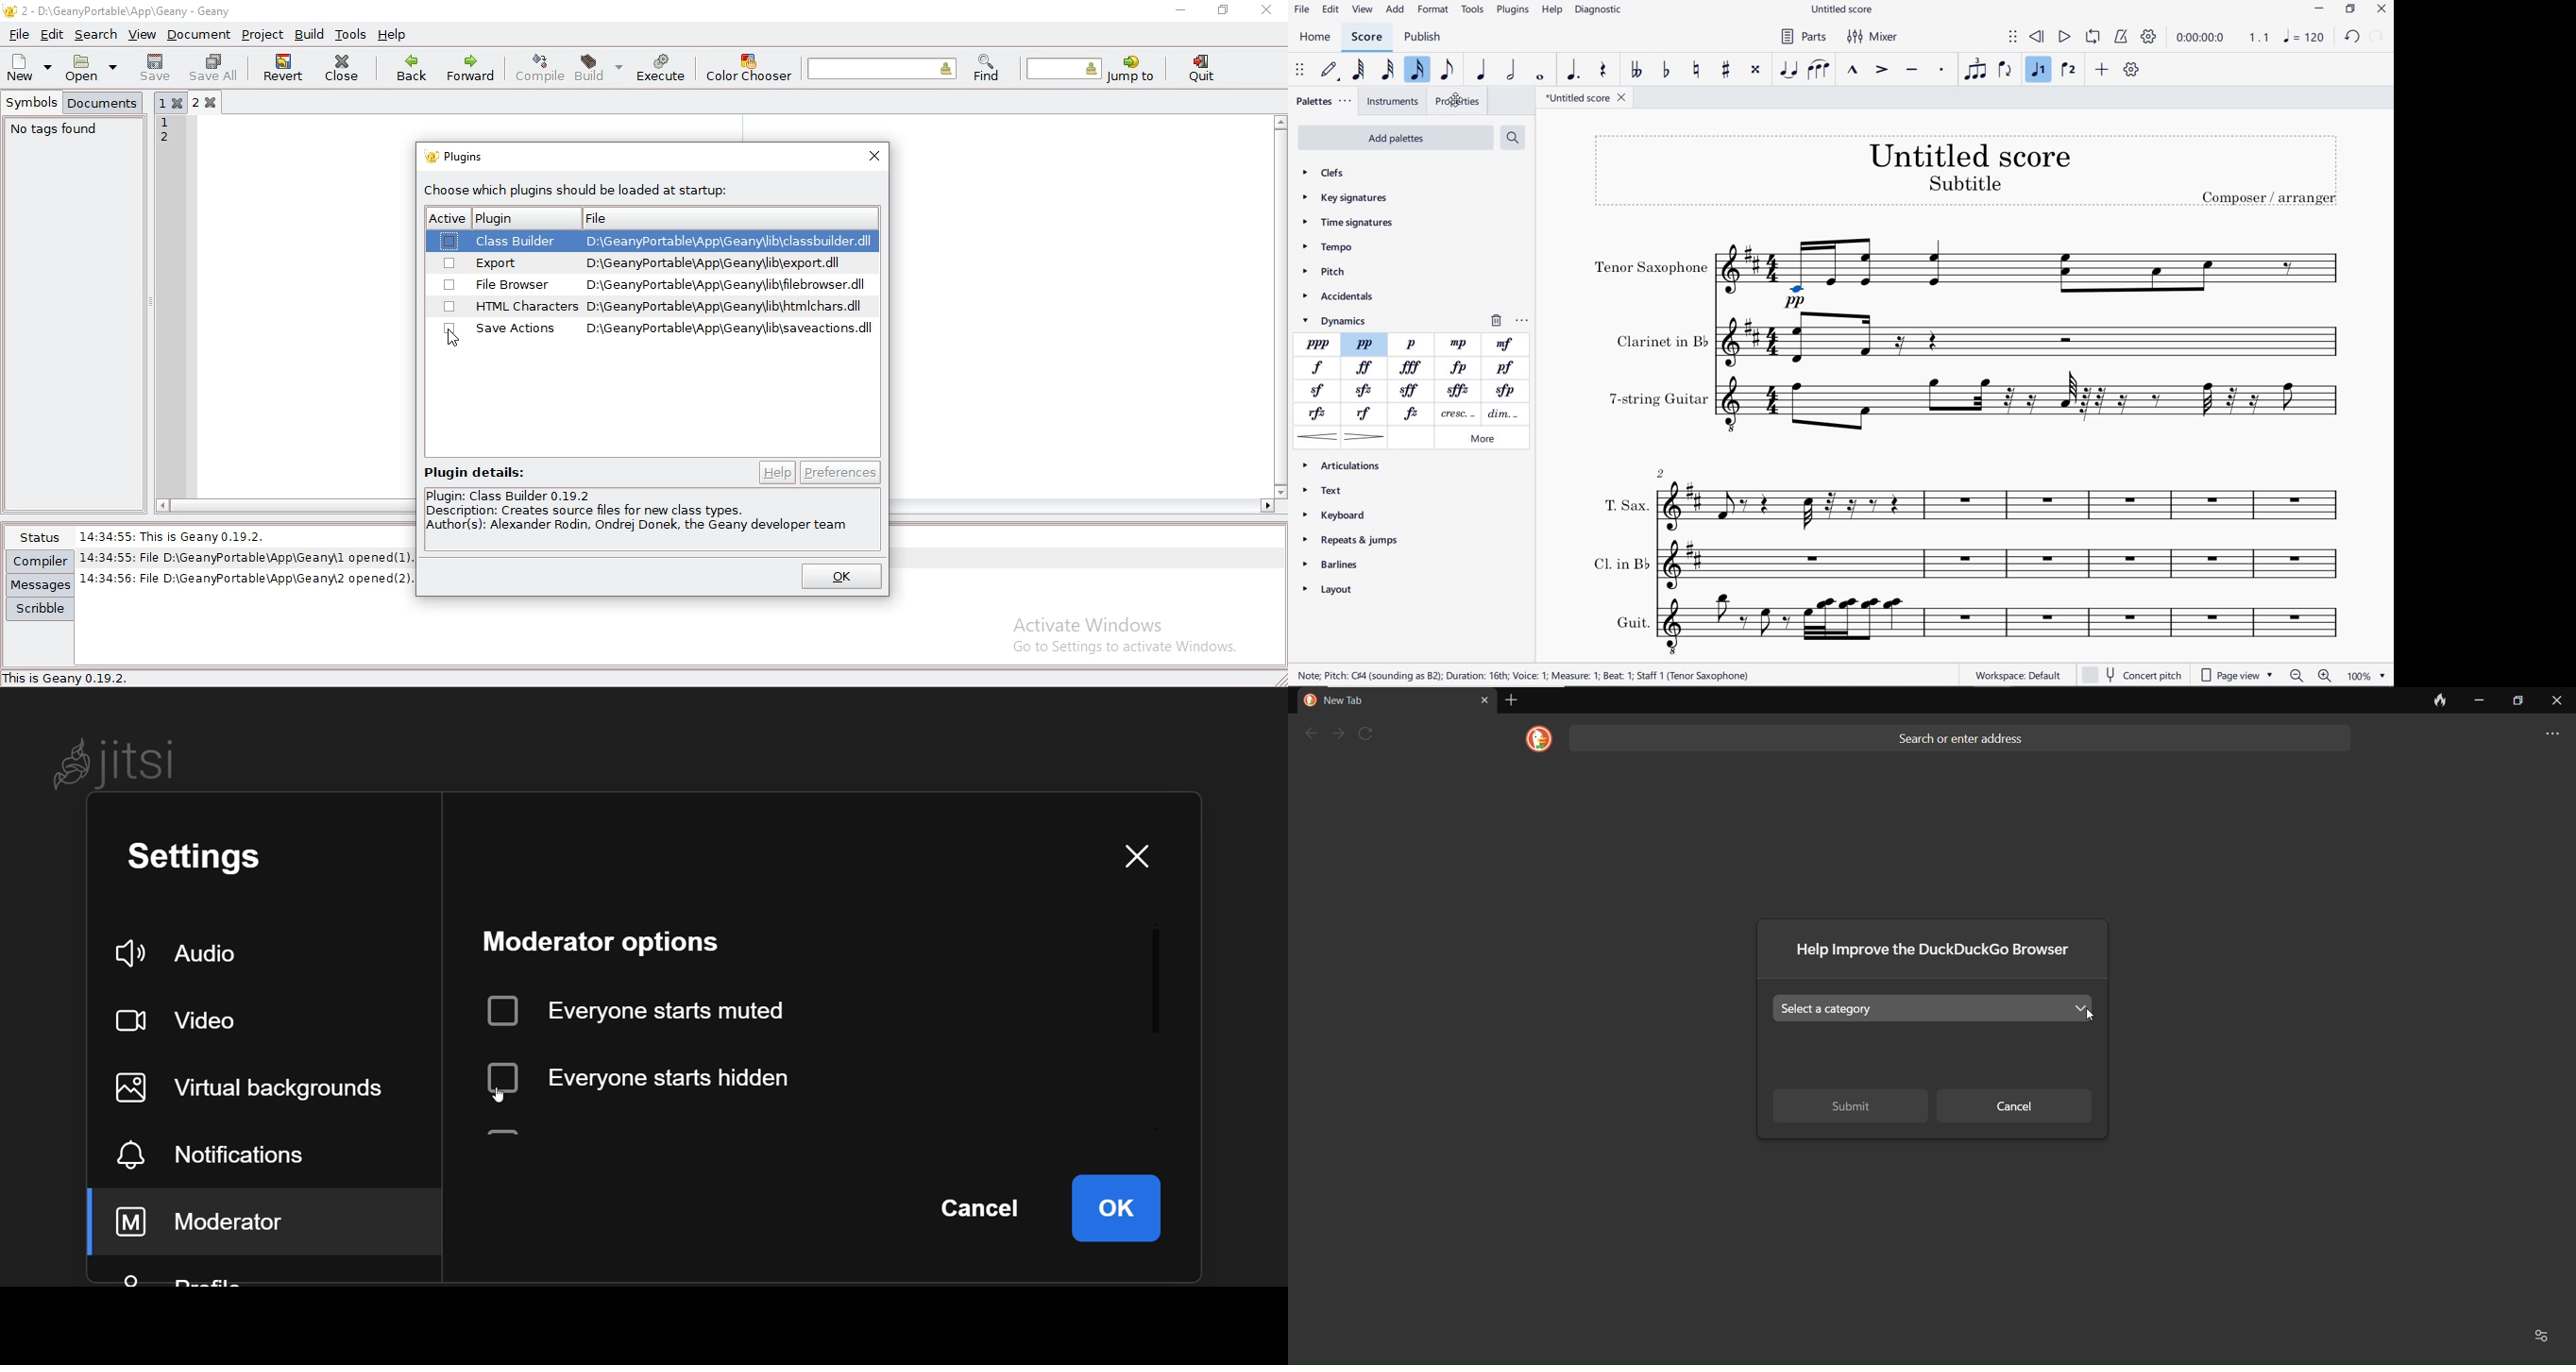 This screenshot has width=2576, height=1372. Describe the element at coordinates (2351, 10) in the screenshot. I see `restore down` at that location.